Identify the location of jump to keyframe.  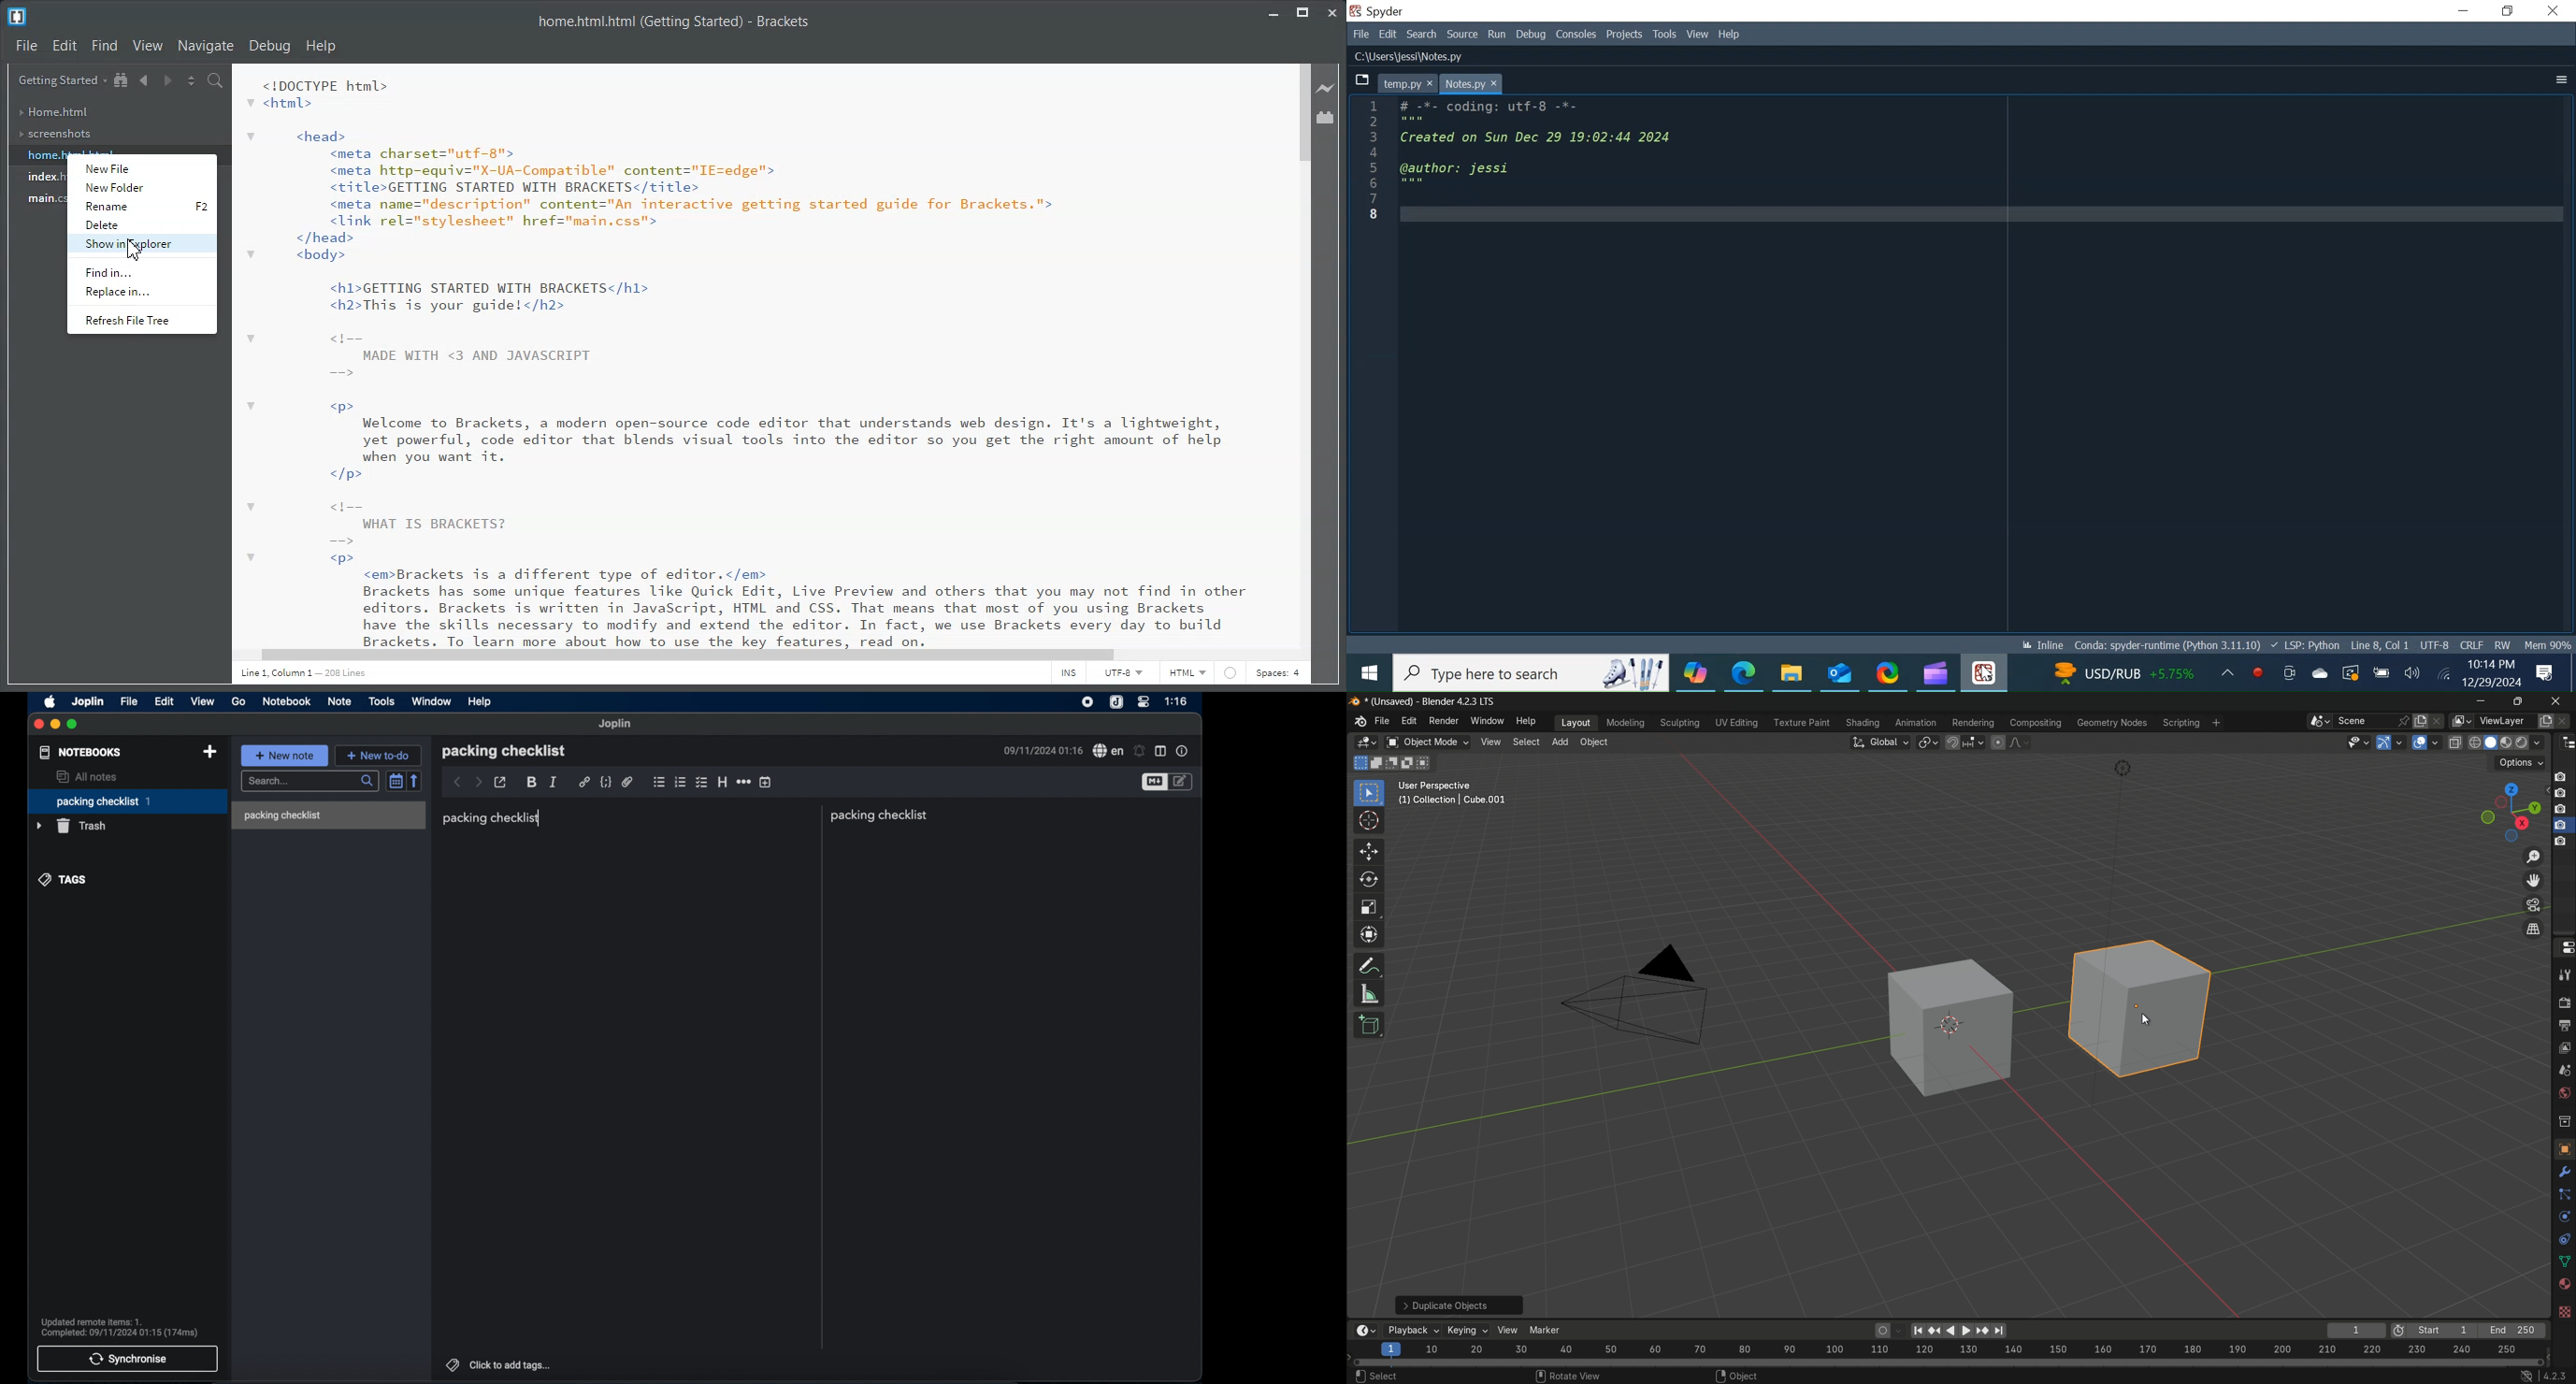
(1981, 1331).